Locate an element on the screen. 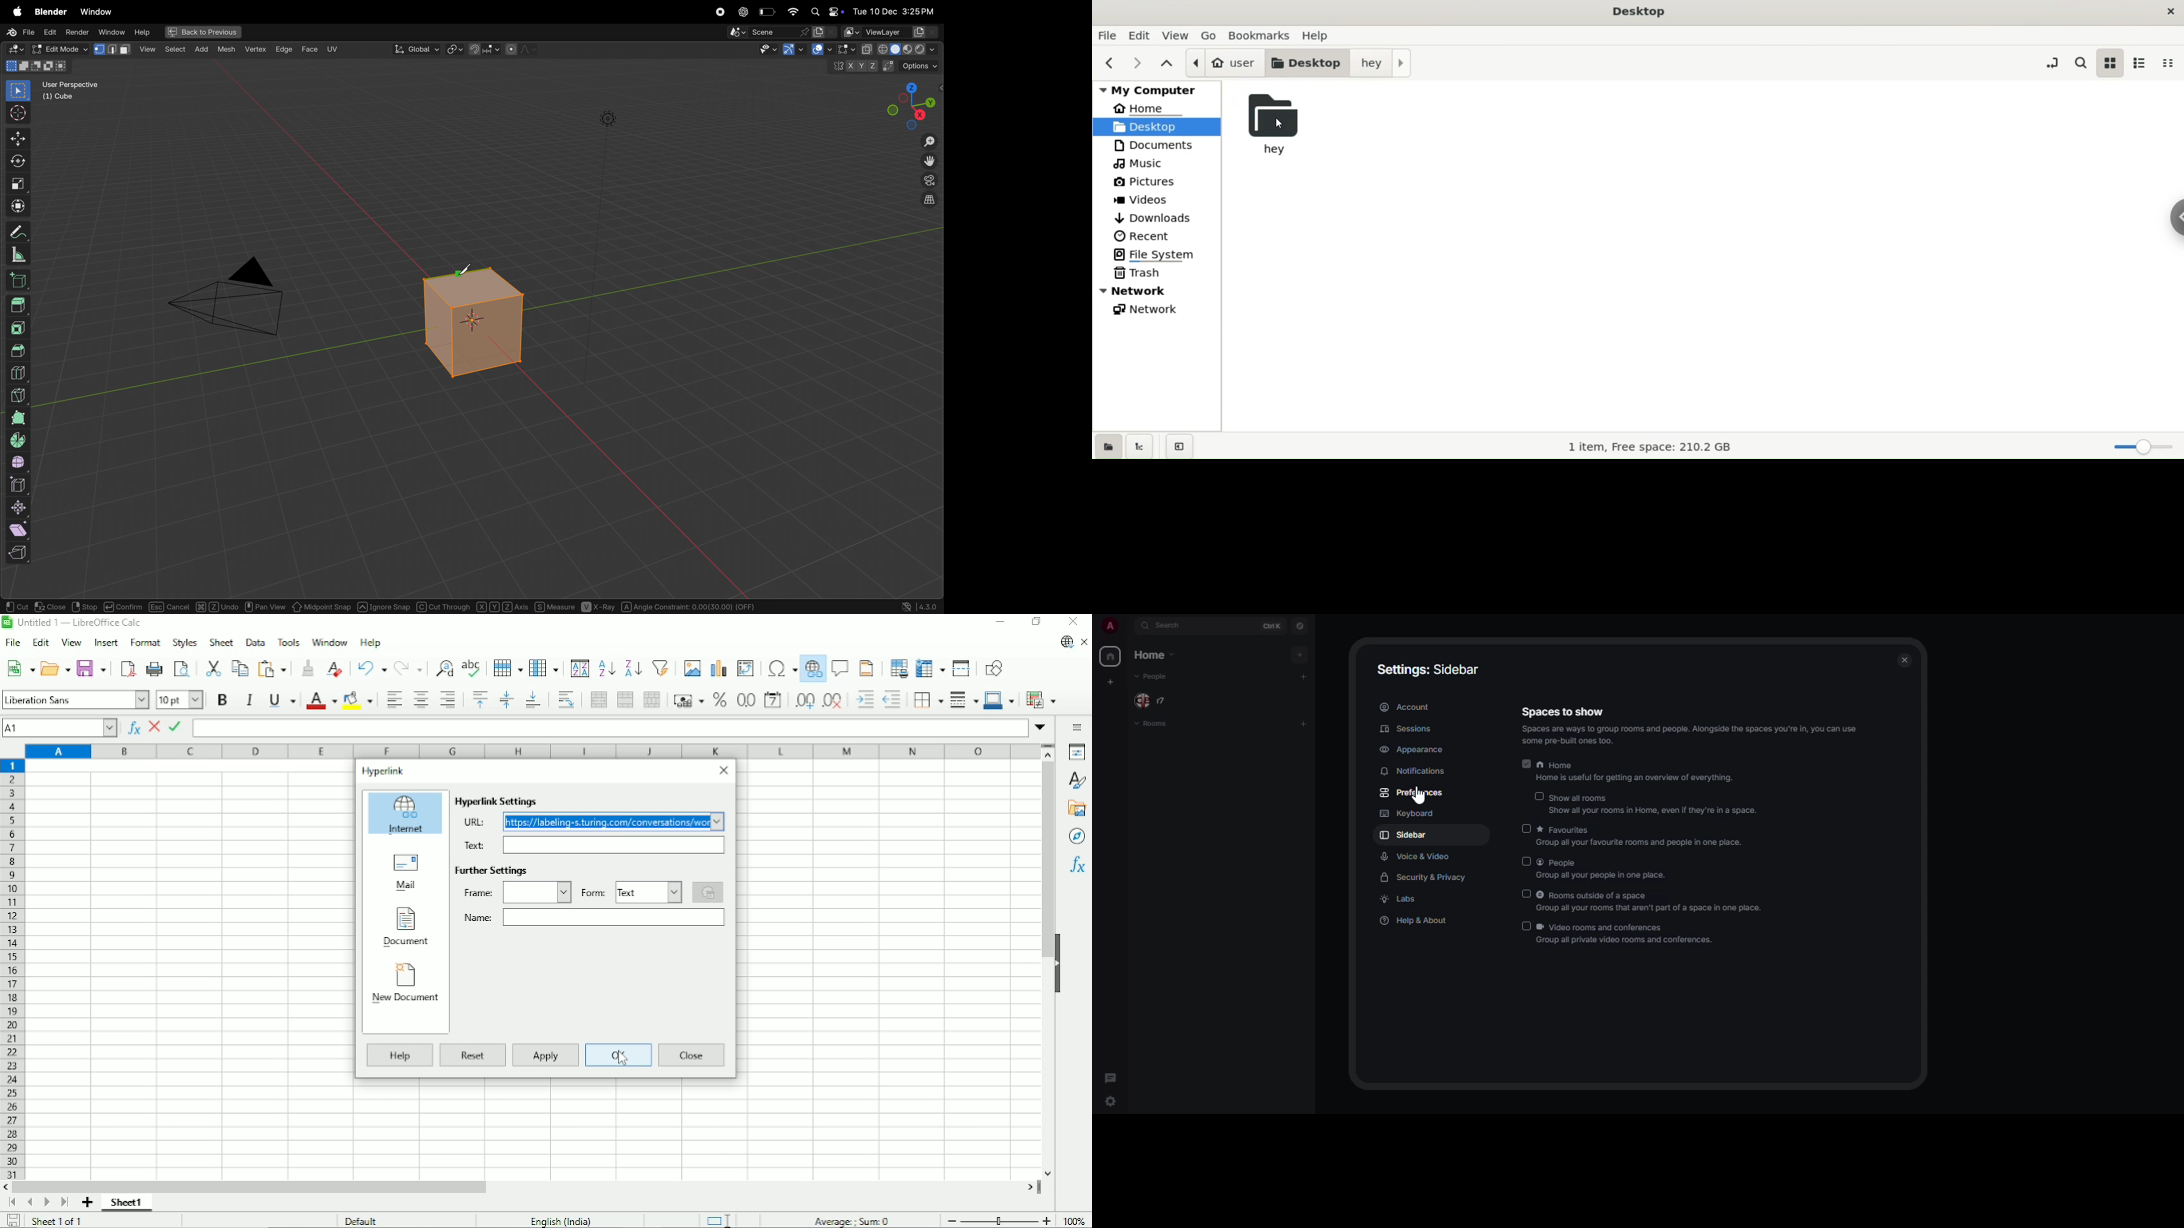  Redo is located at coordinates (410, 669).